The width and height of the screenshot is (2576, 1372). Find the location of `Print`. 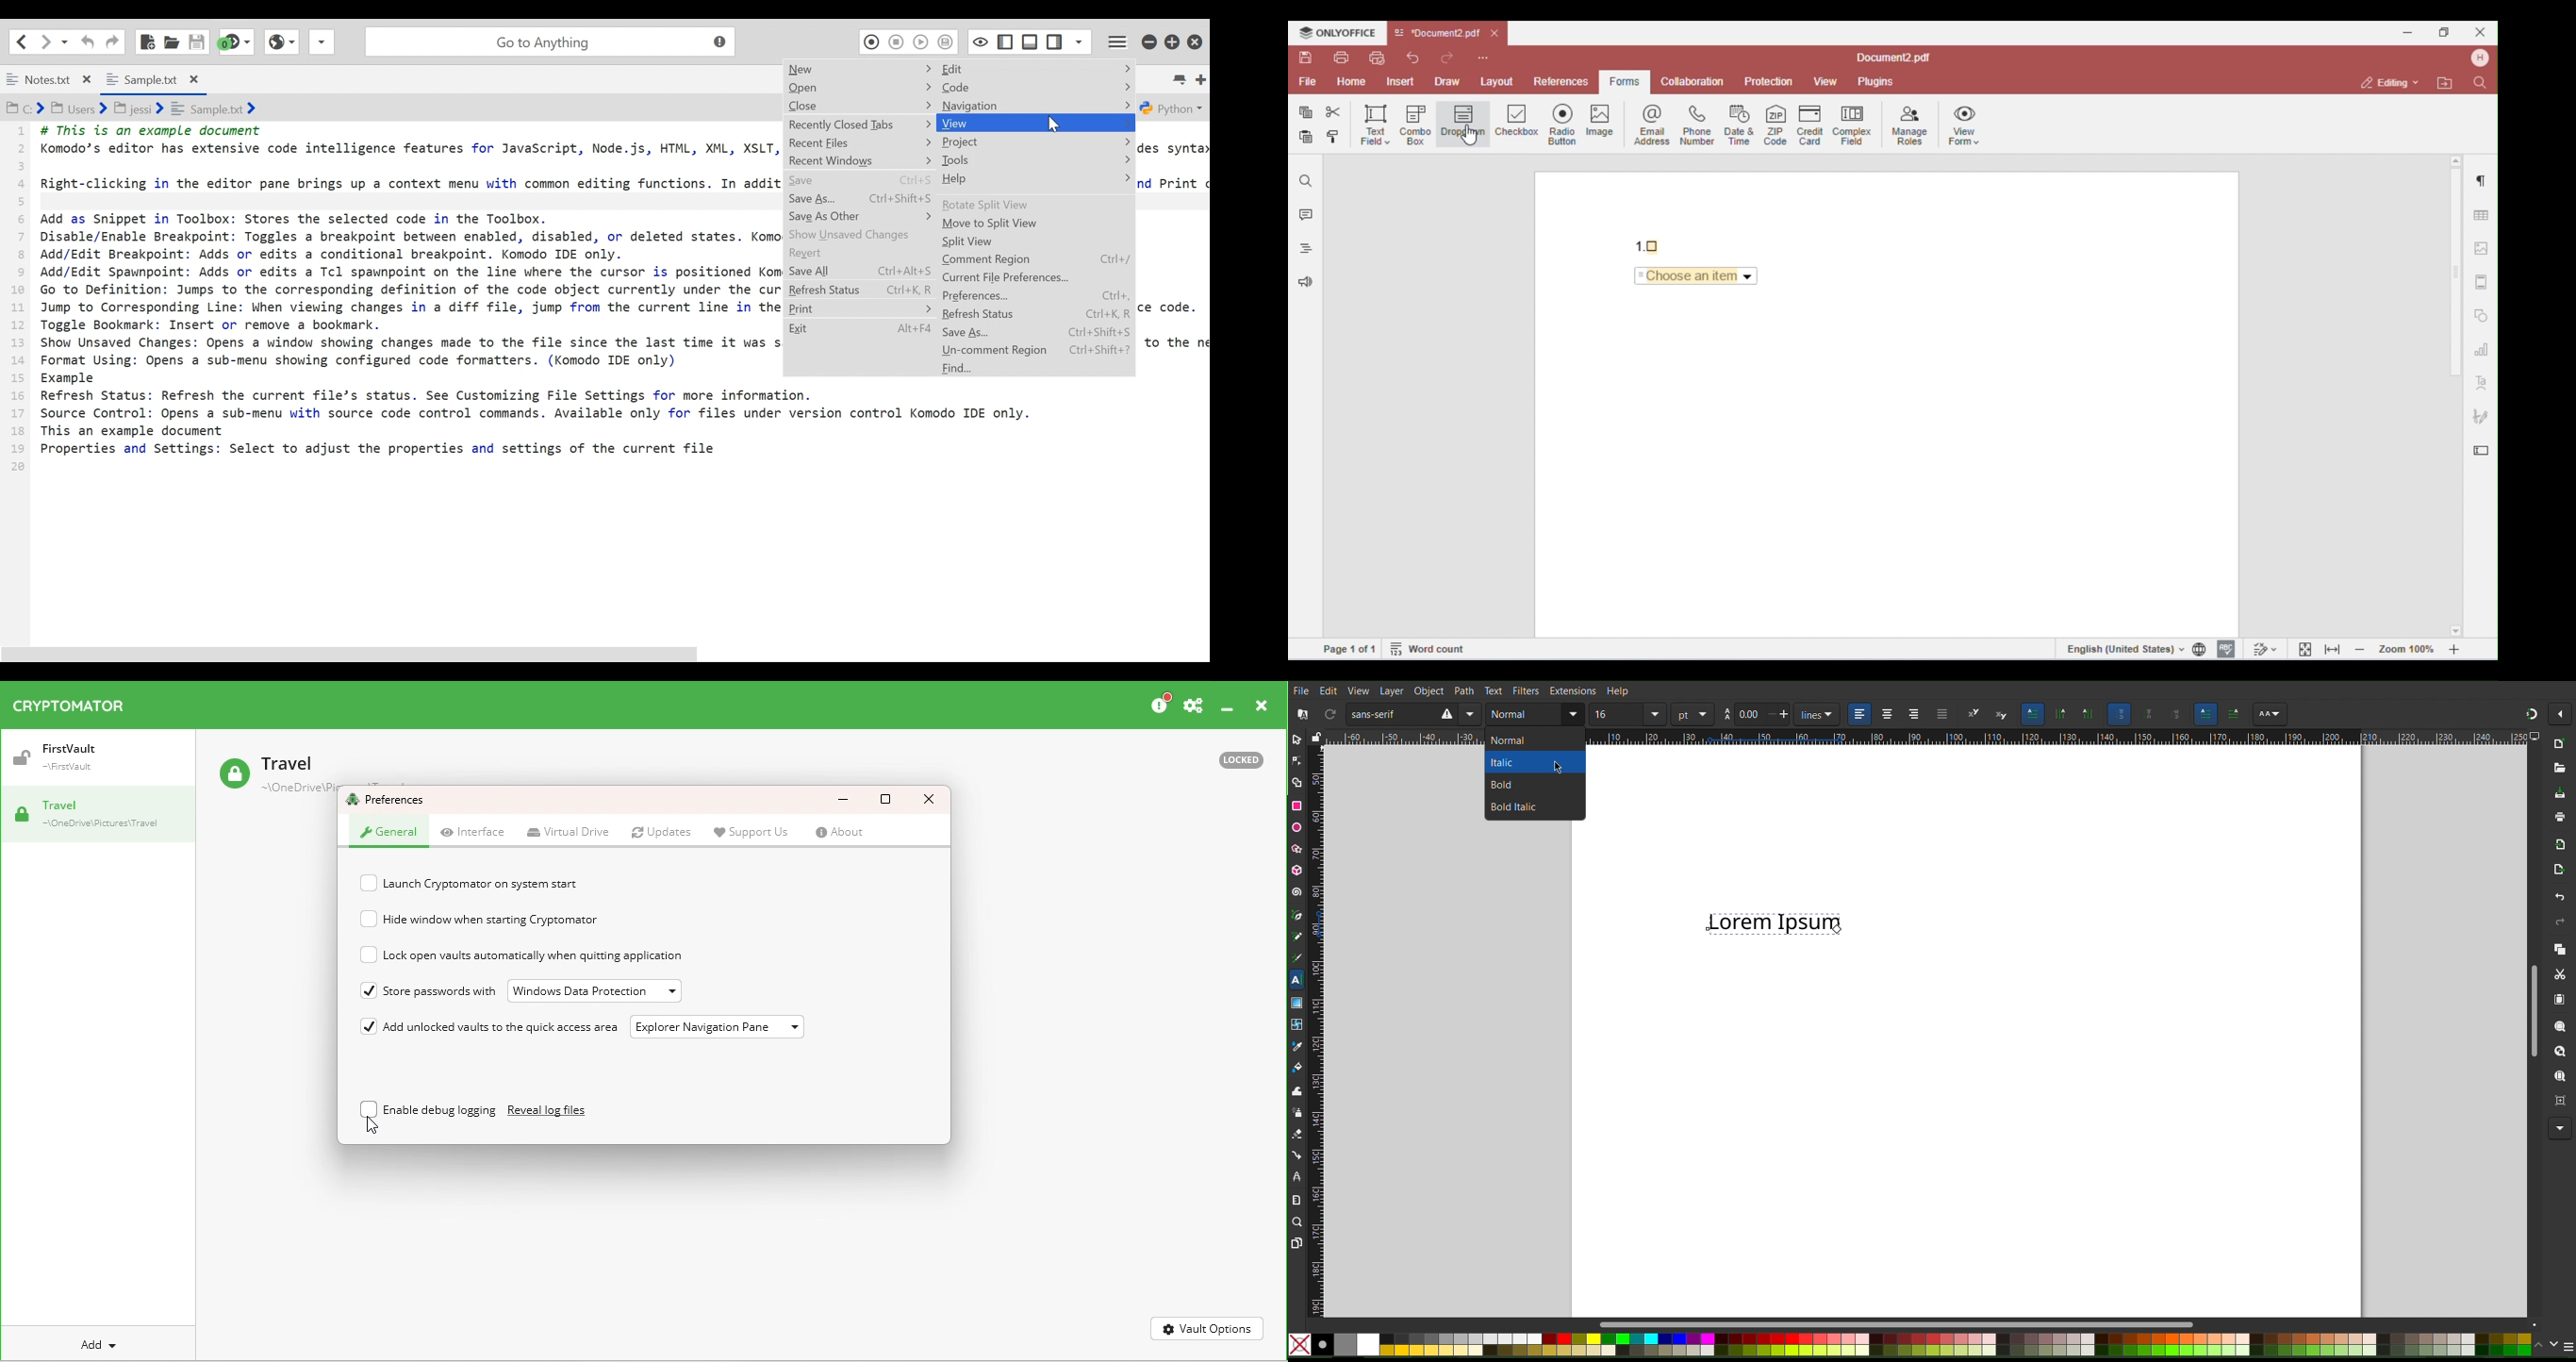

Print is located at coordinates (862, 308).